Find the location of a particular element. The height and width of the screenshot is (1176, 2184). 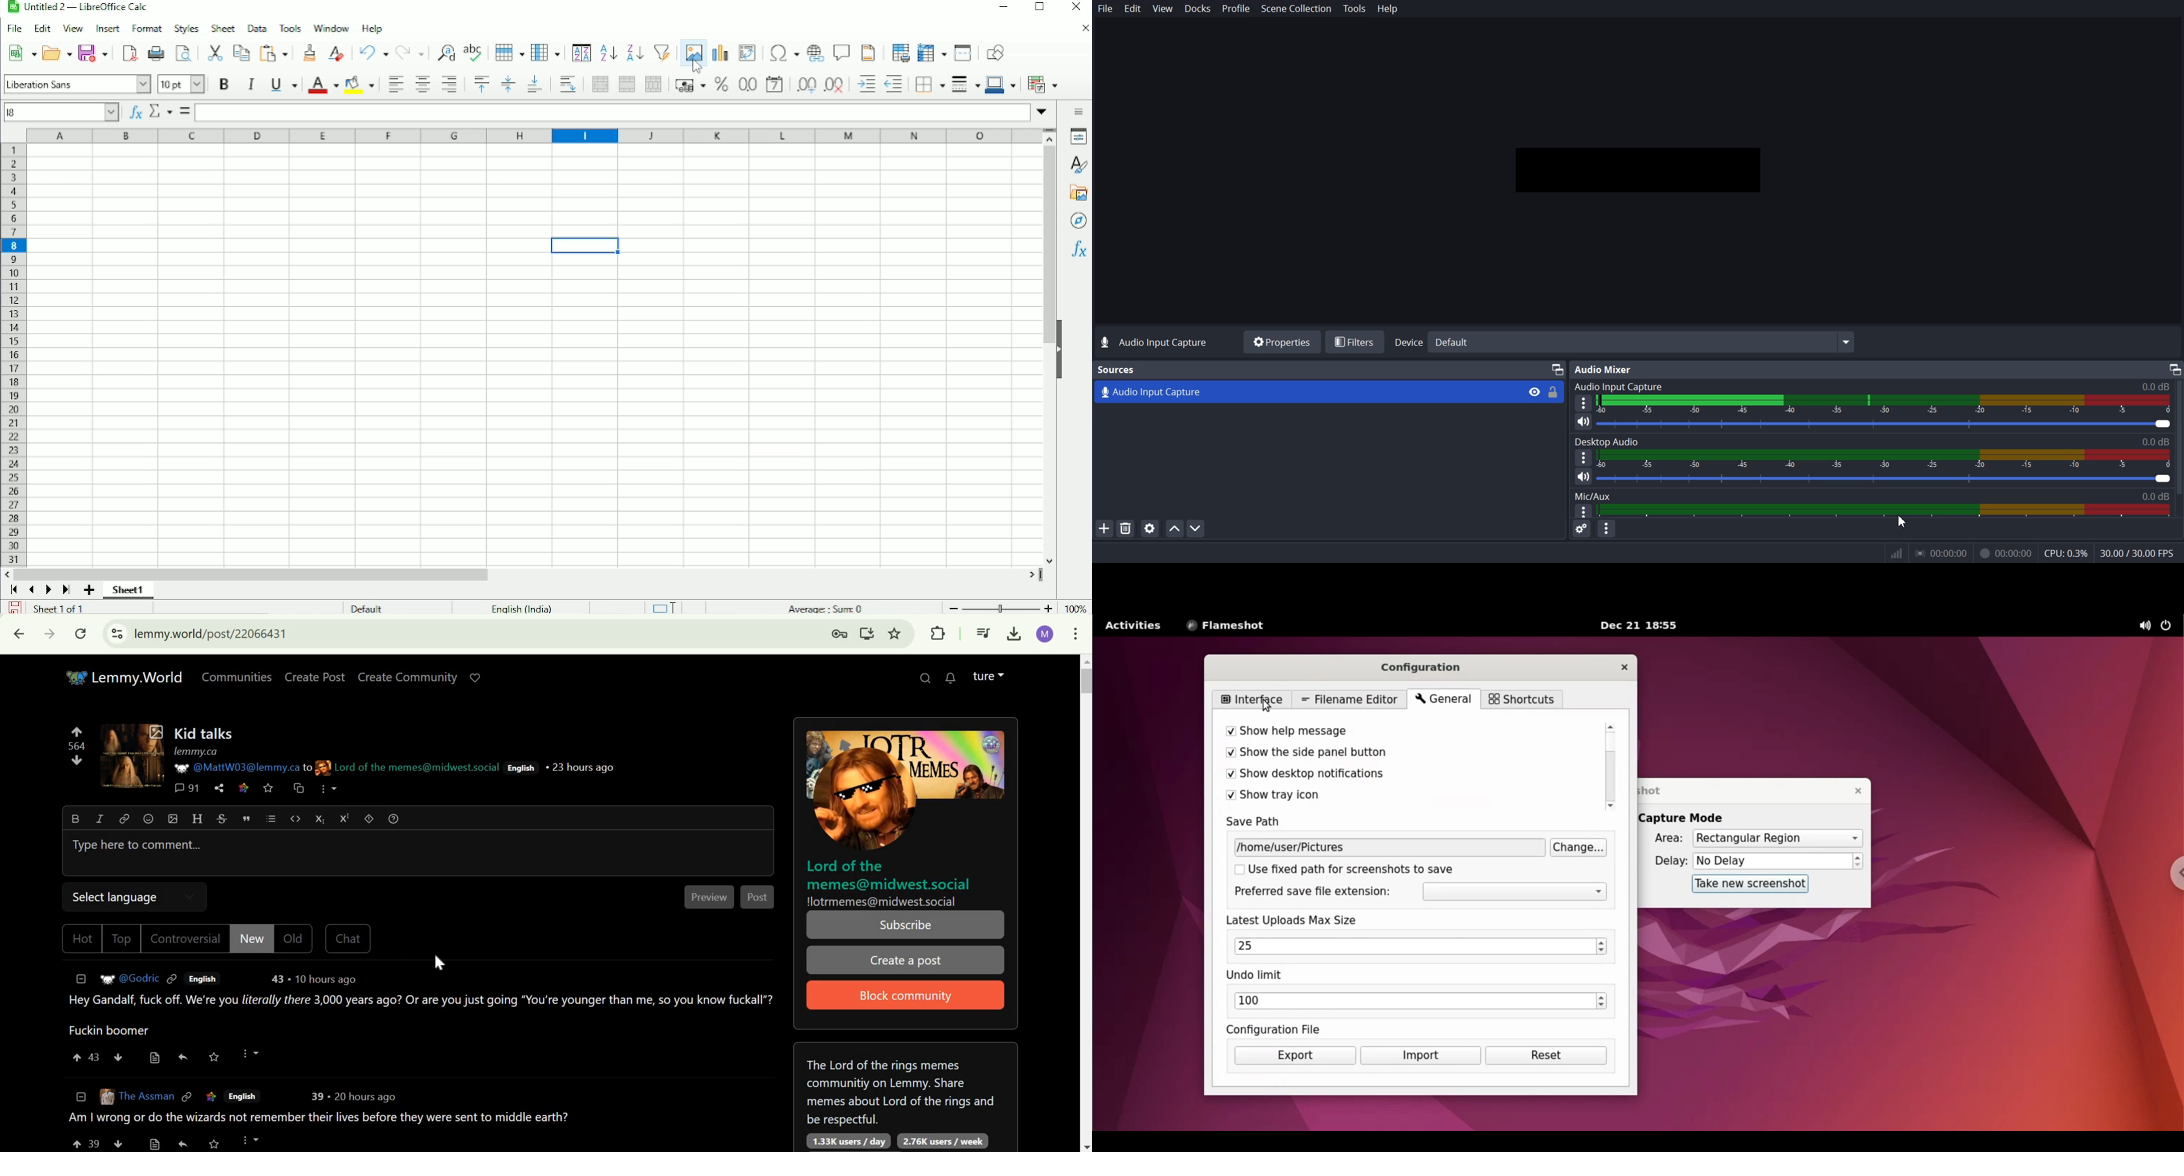

View is located at coordinates (1162, 8).